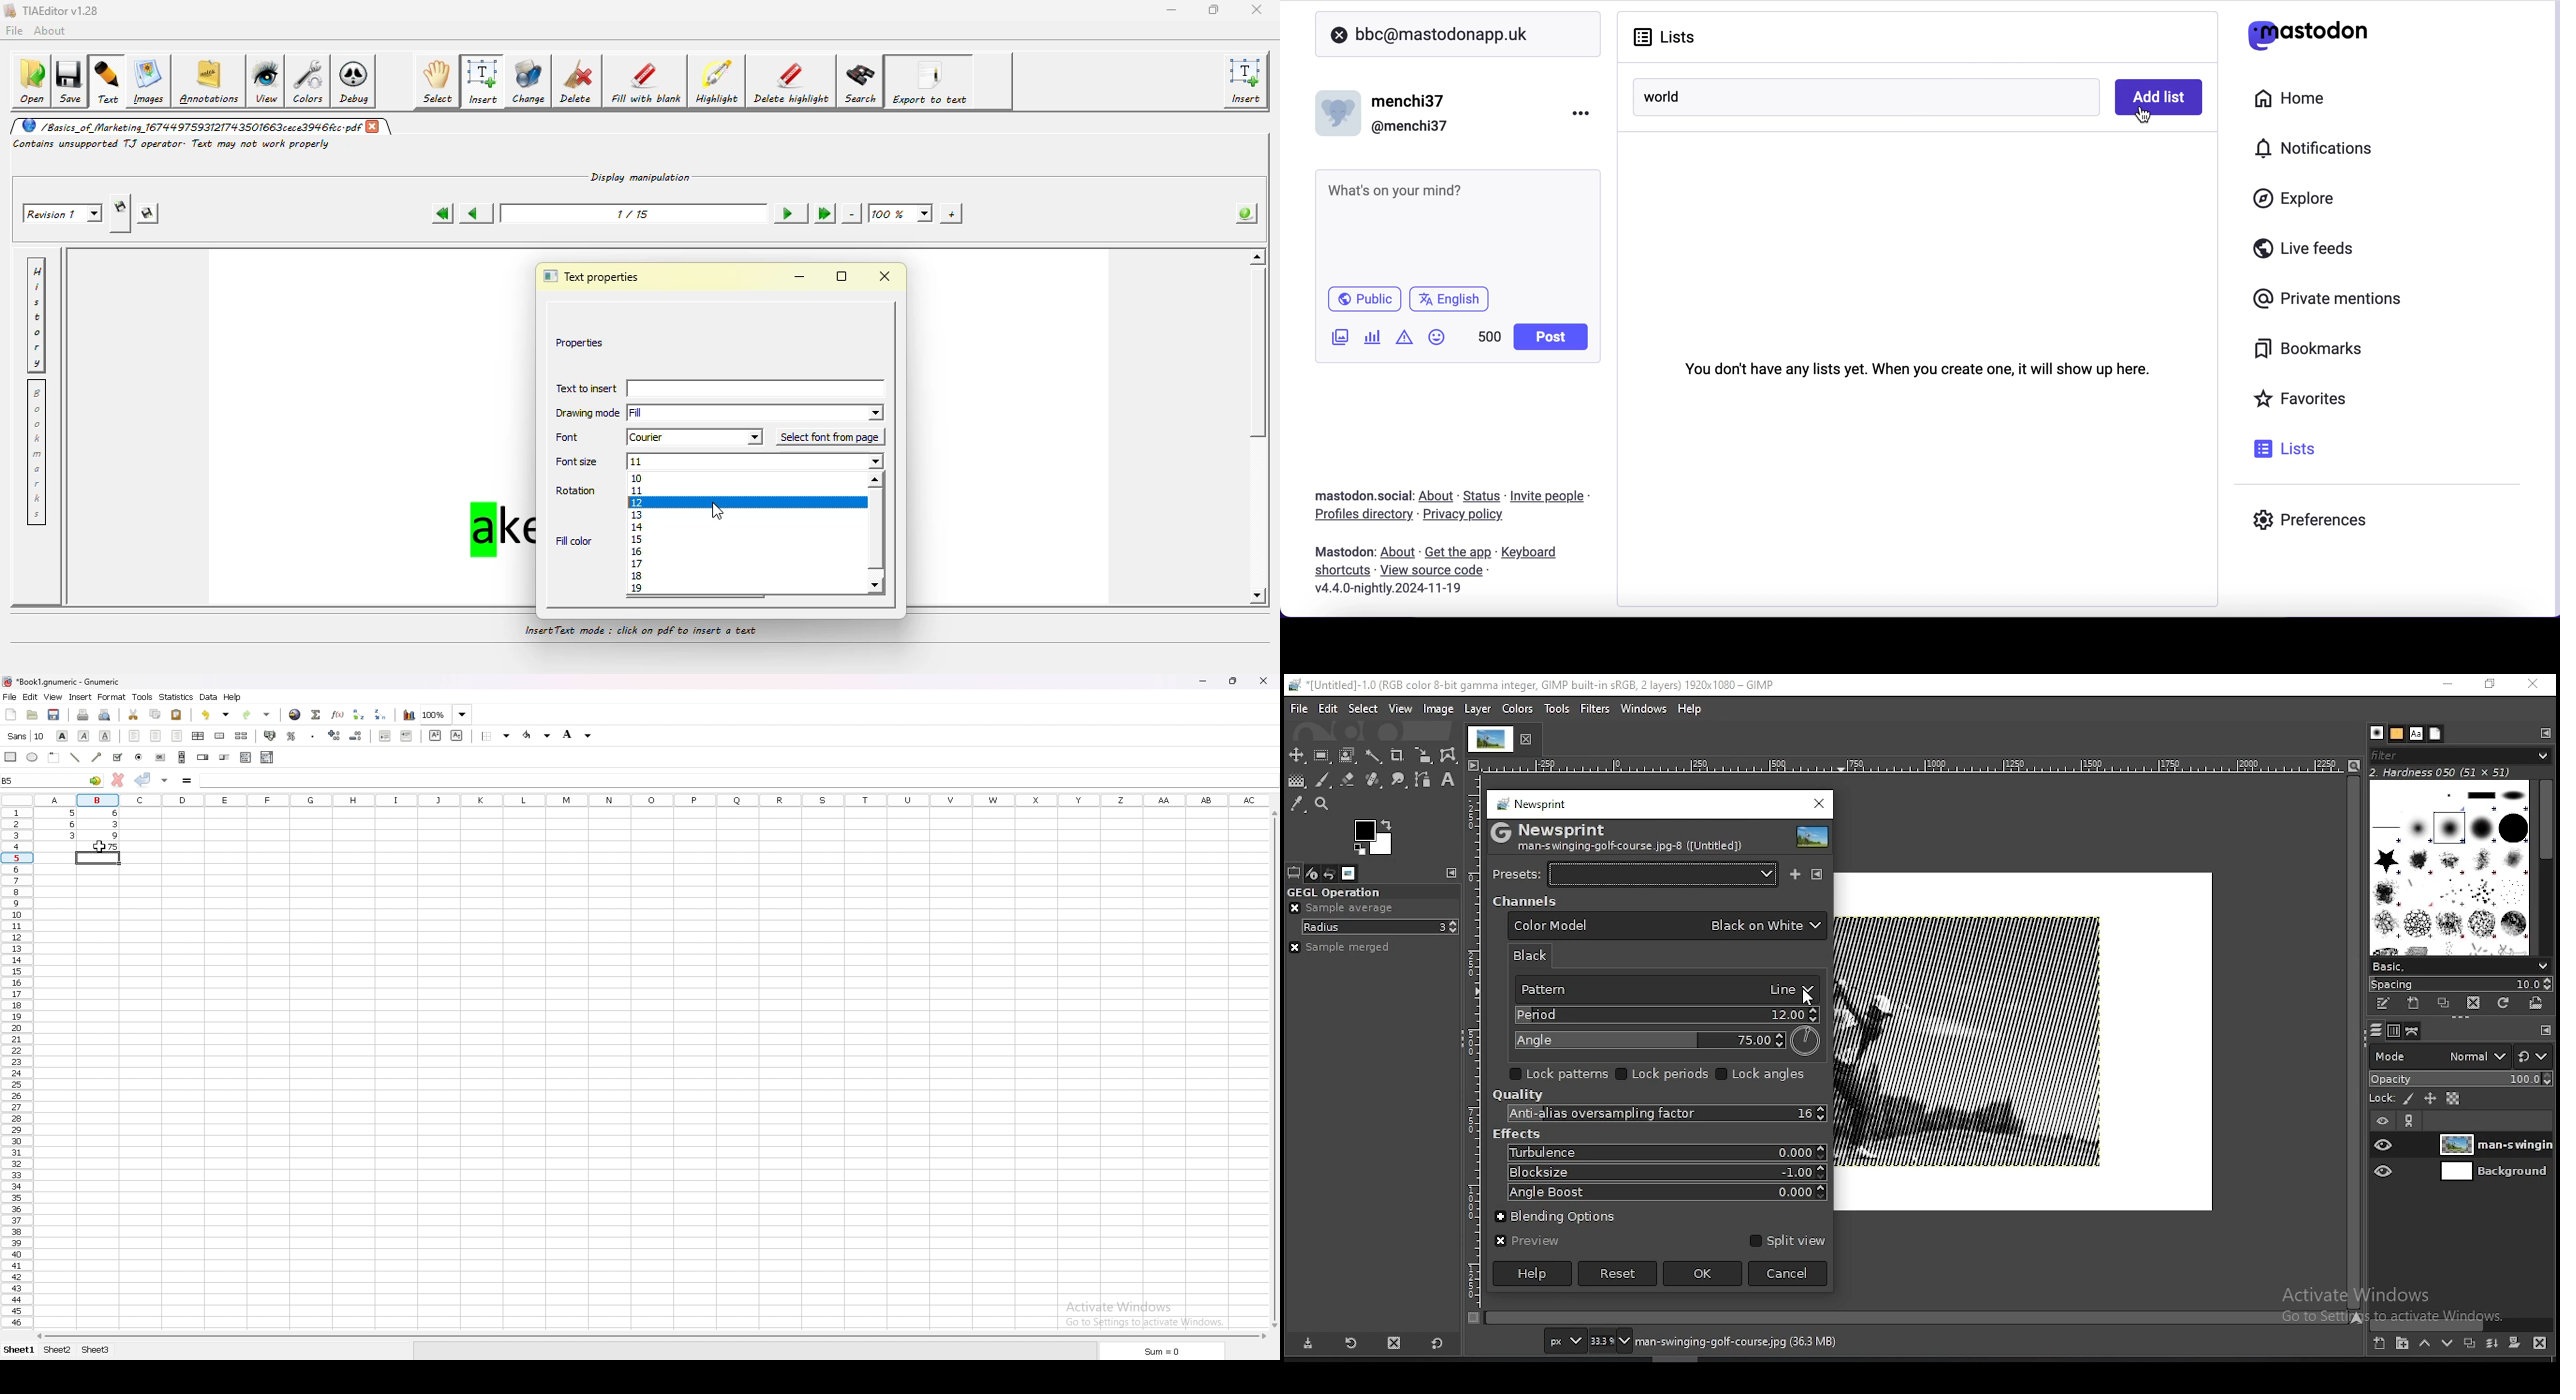 This screenshot has width=2576, height=1400. What do you see at coordinates (1917, 367) in the screenshot?
I see `you don't have any lists yet` at bounding box center [1917, 367].